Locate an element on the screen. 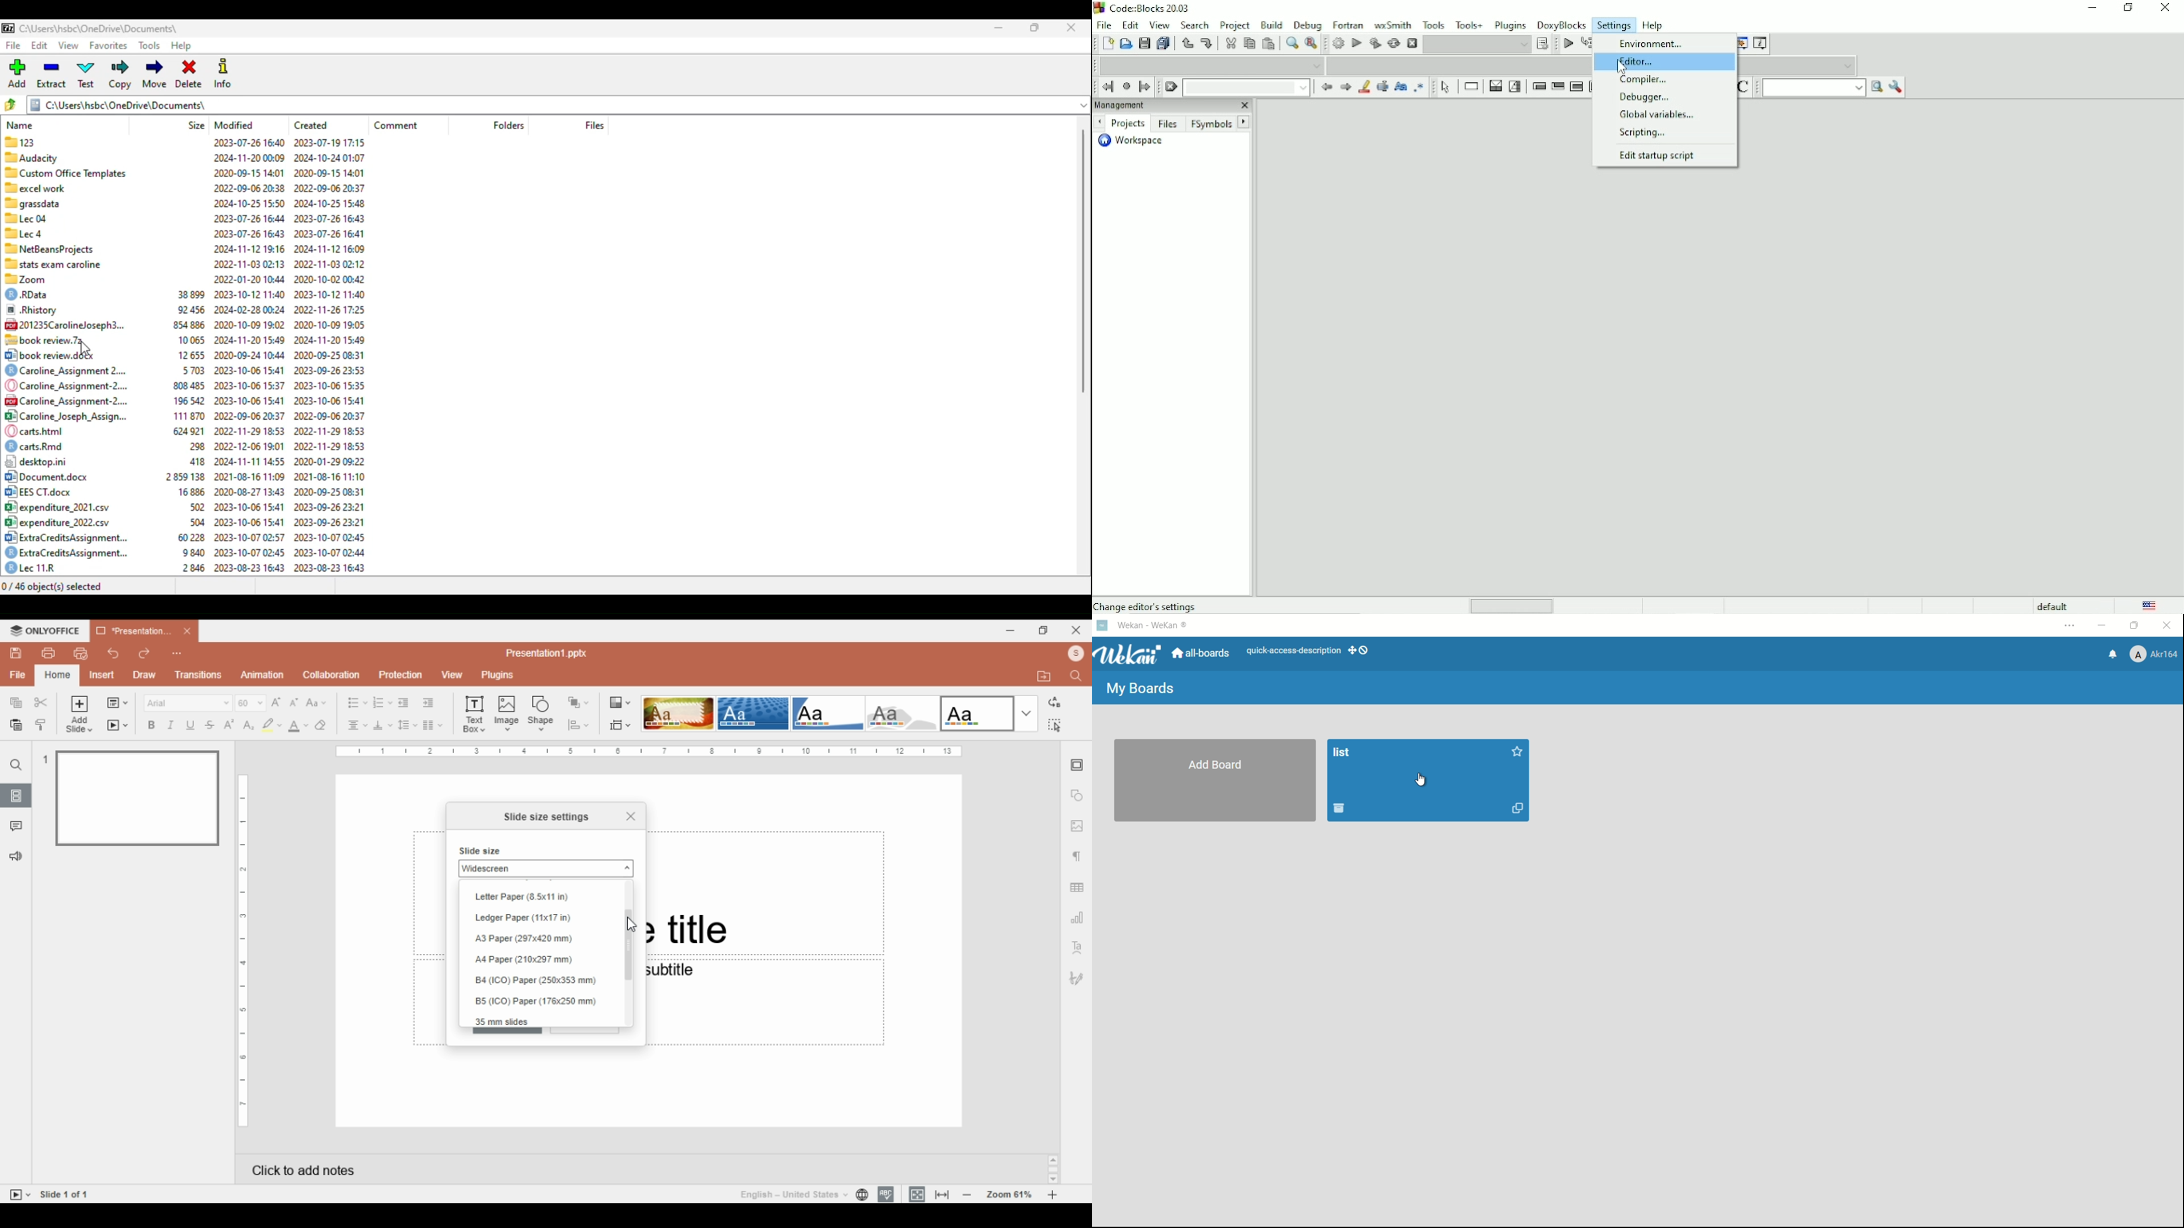  plugins is located at coordinates (498, 675).